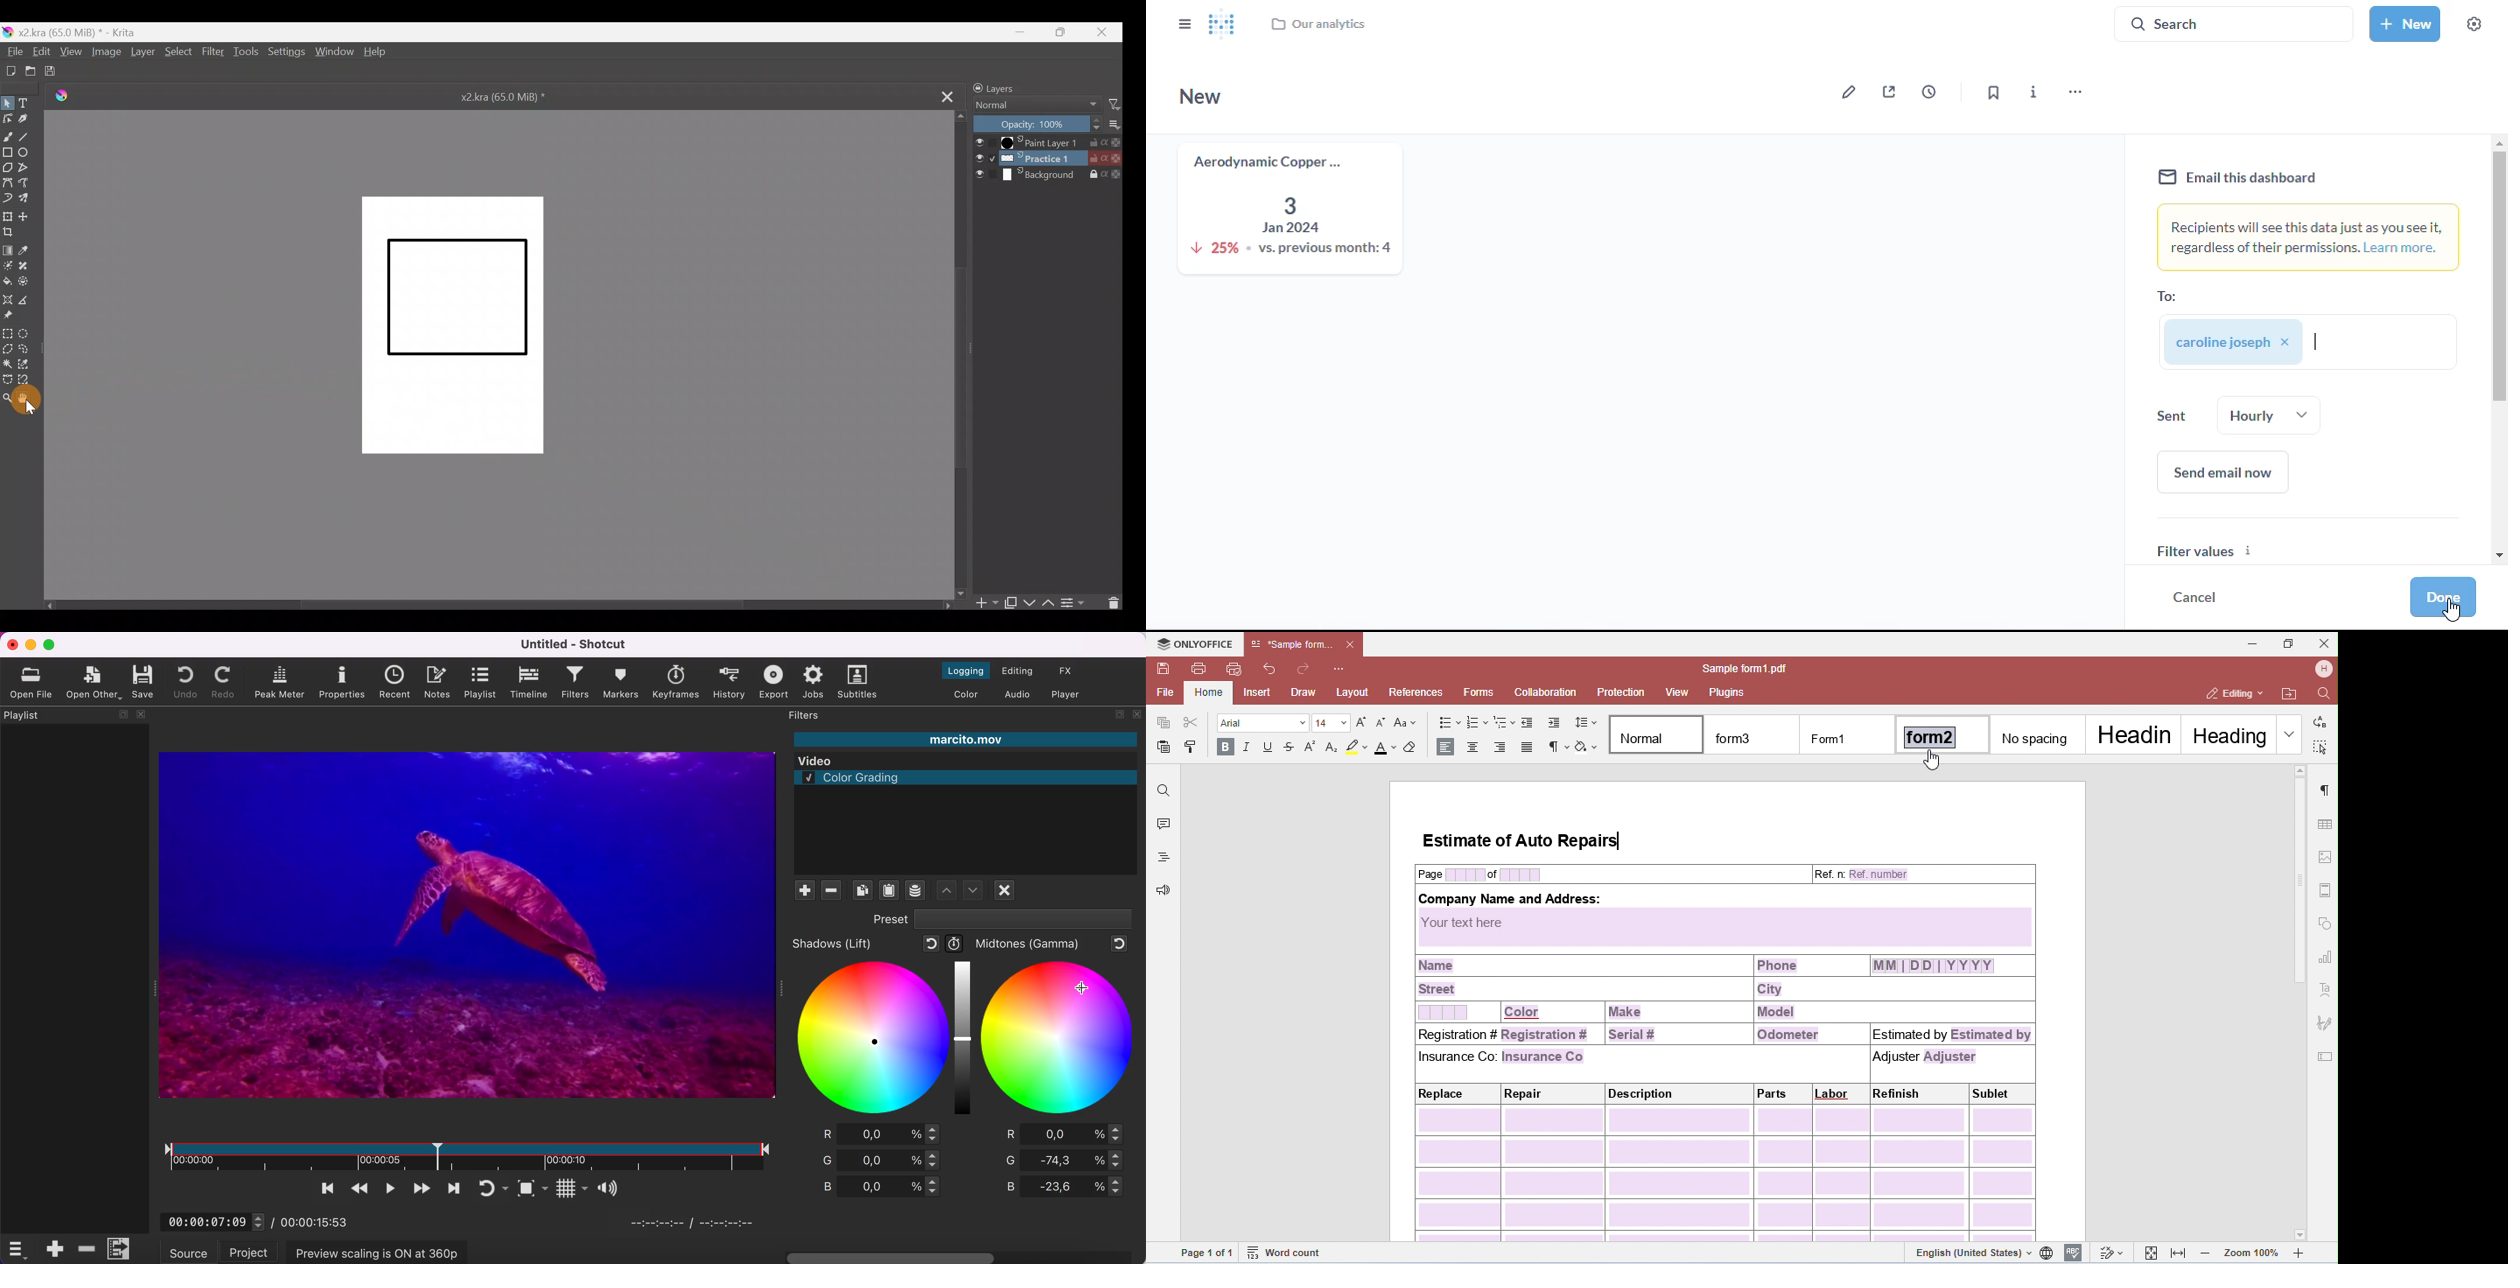 The width and height of the screenshot is (2520, 1288). I want to click on Scroll down, so click(963, 354).